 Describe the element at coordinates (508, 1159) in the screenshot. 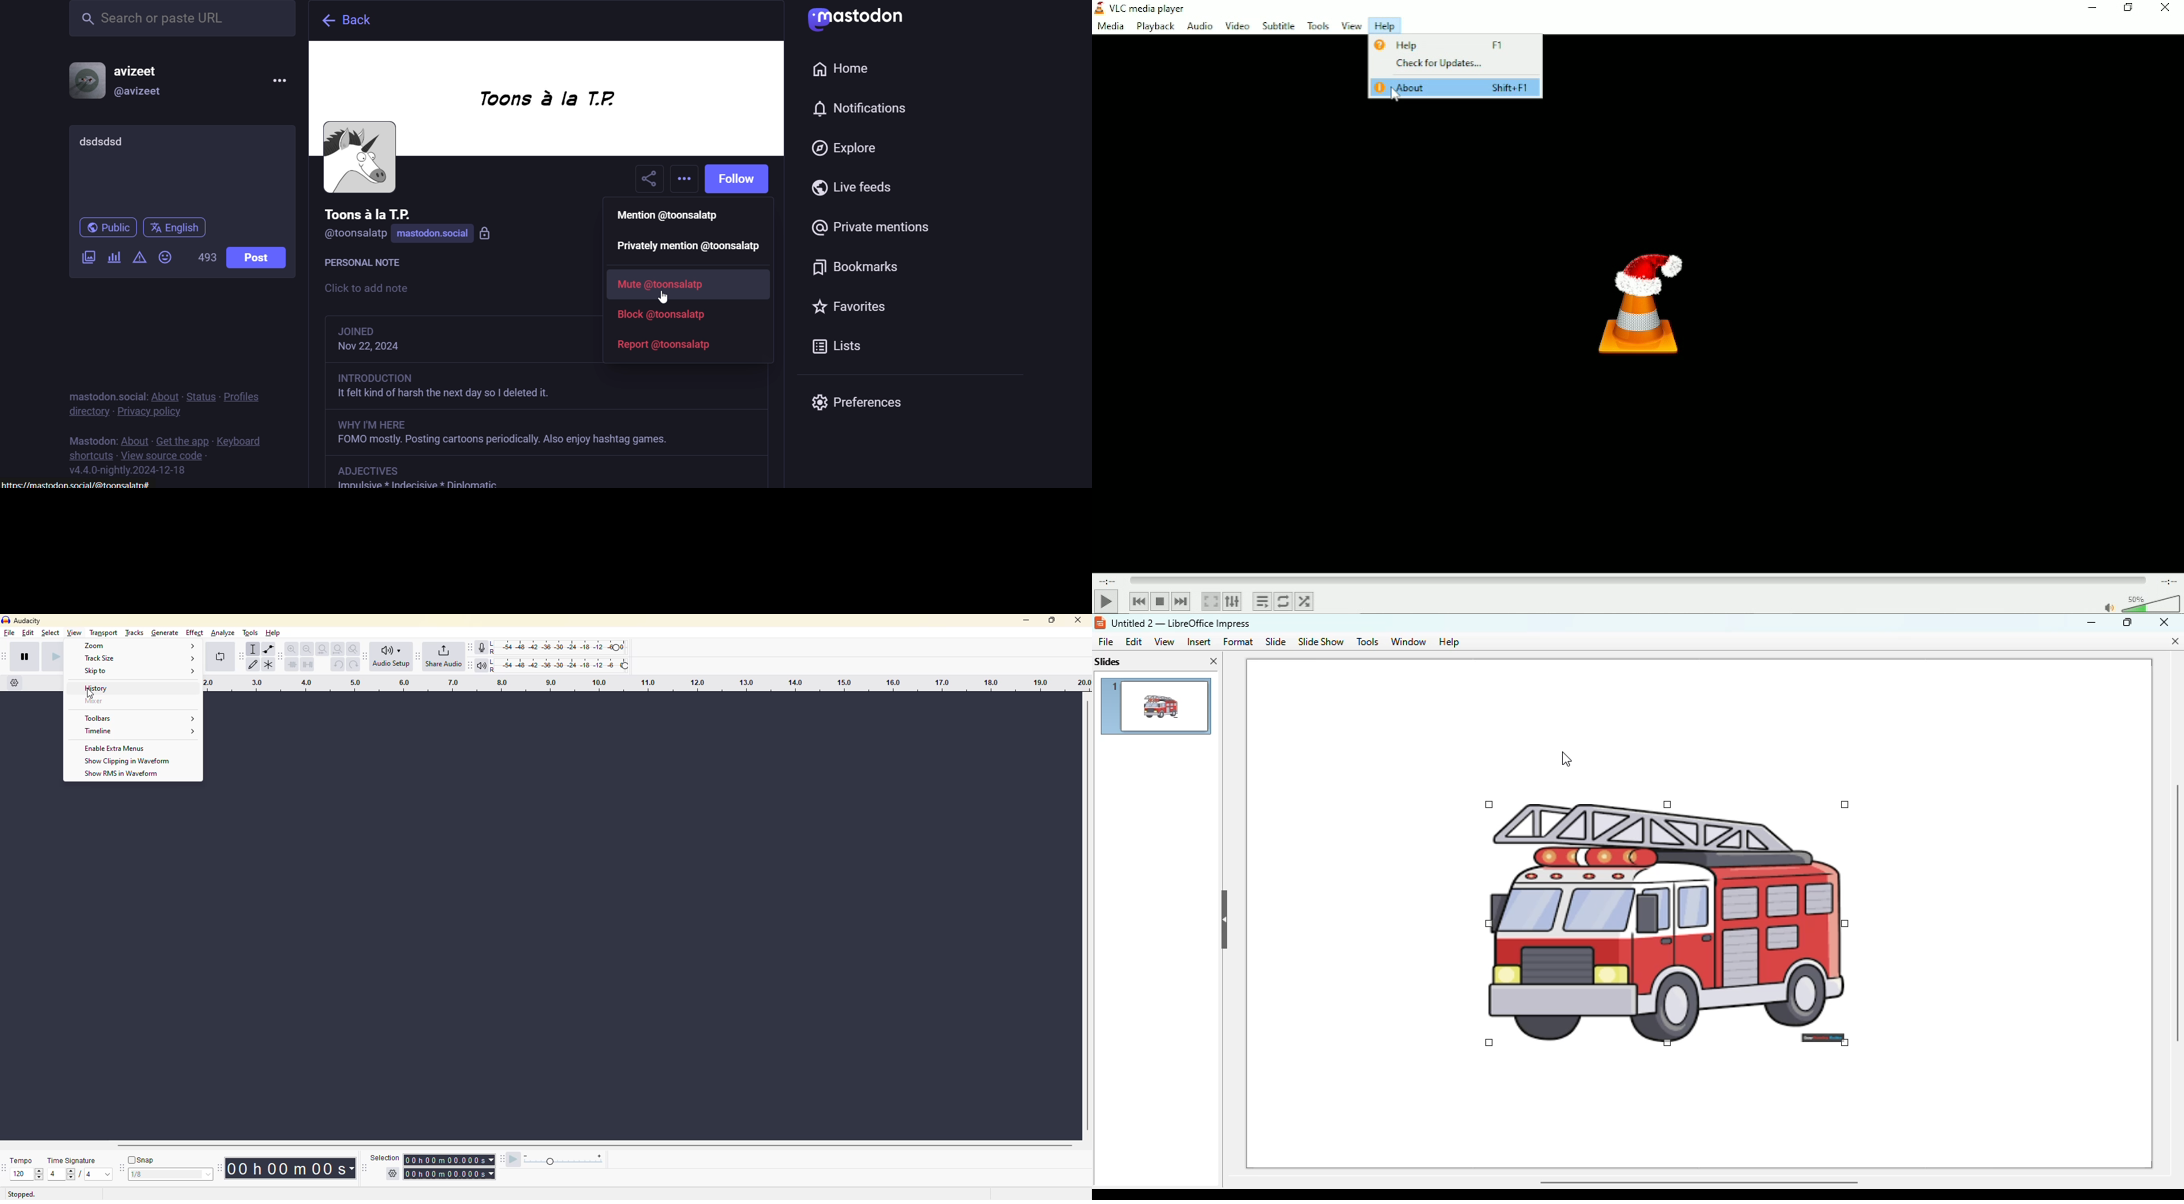

I see `play at speed` at that location.